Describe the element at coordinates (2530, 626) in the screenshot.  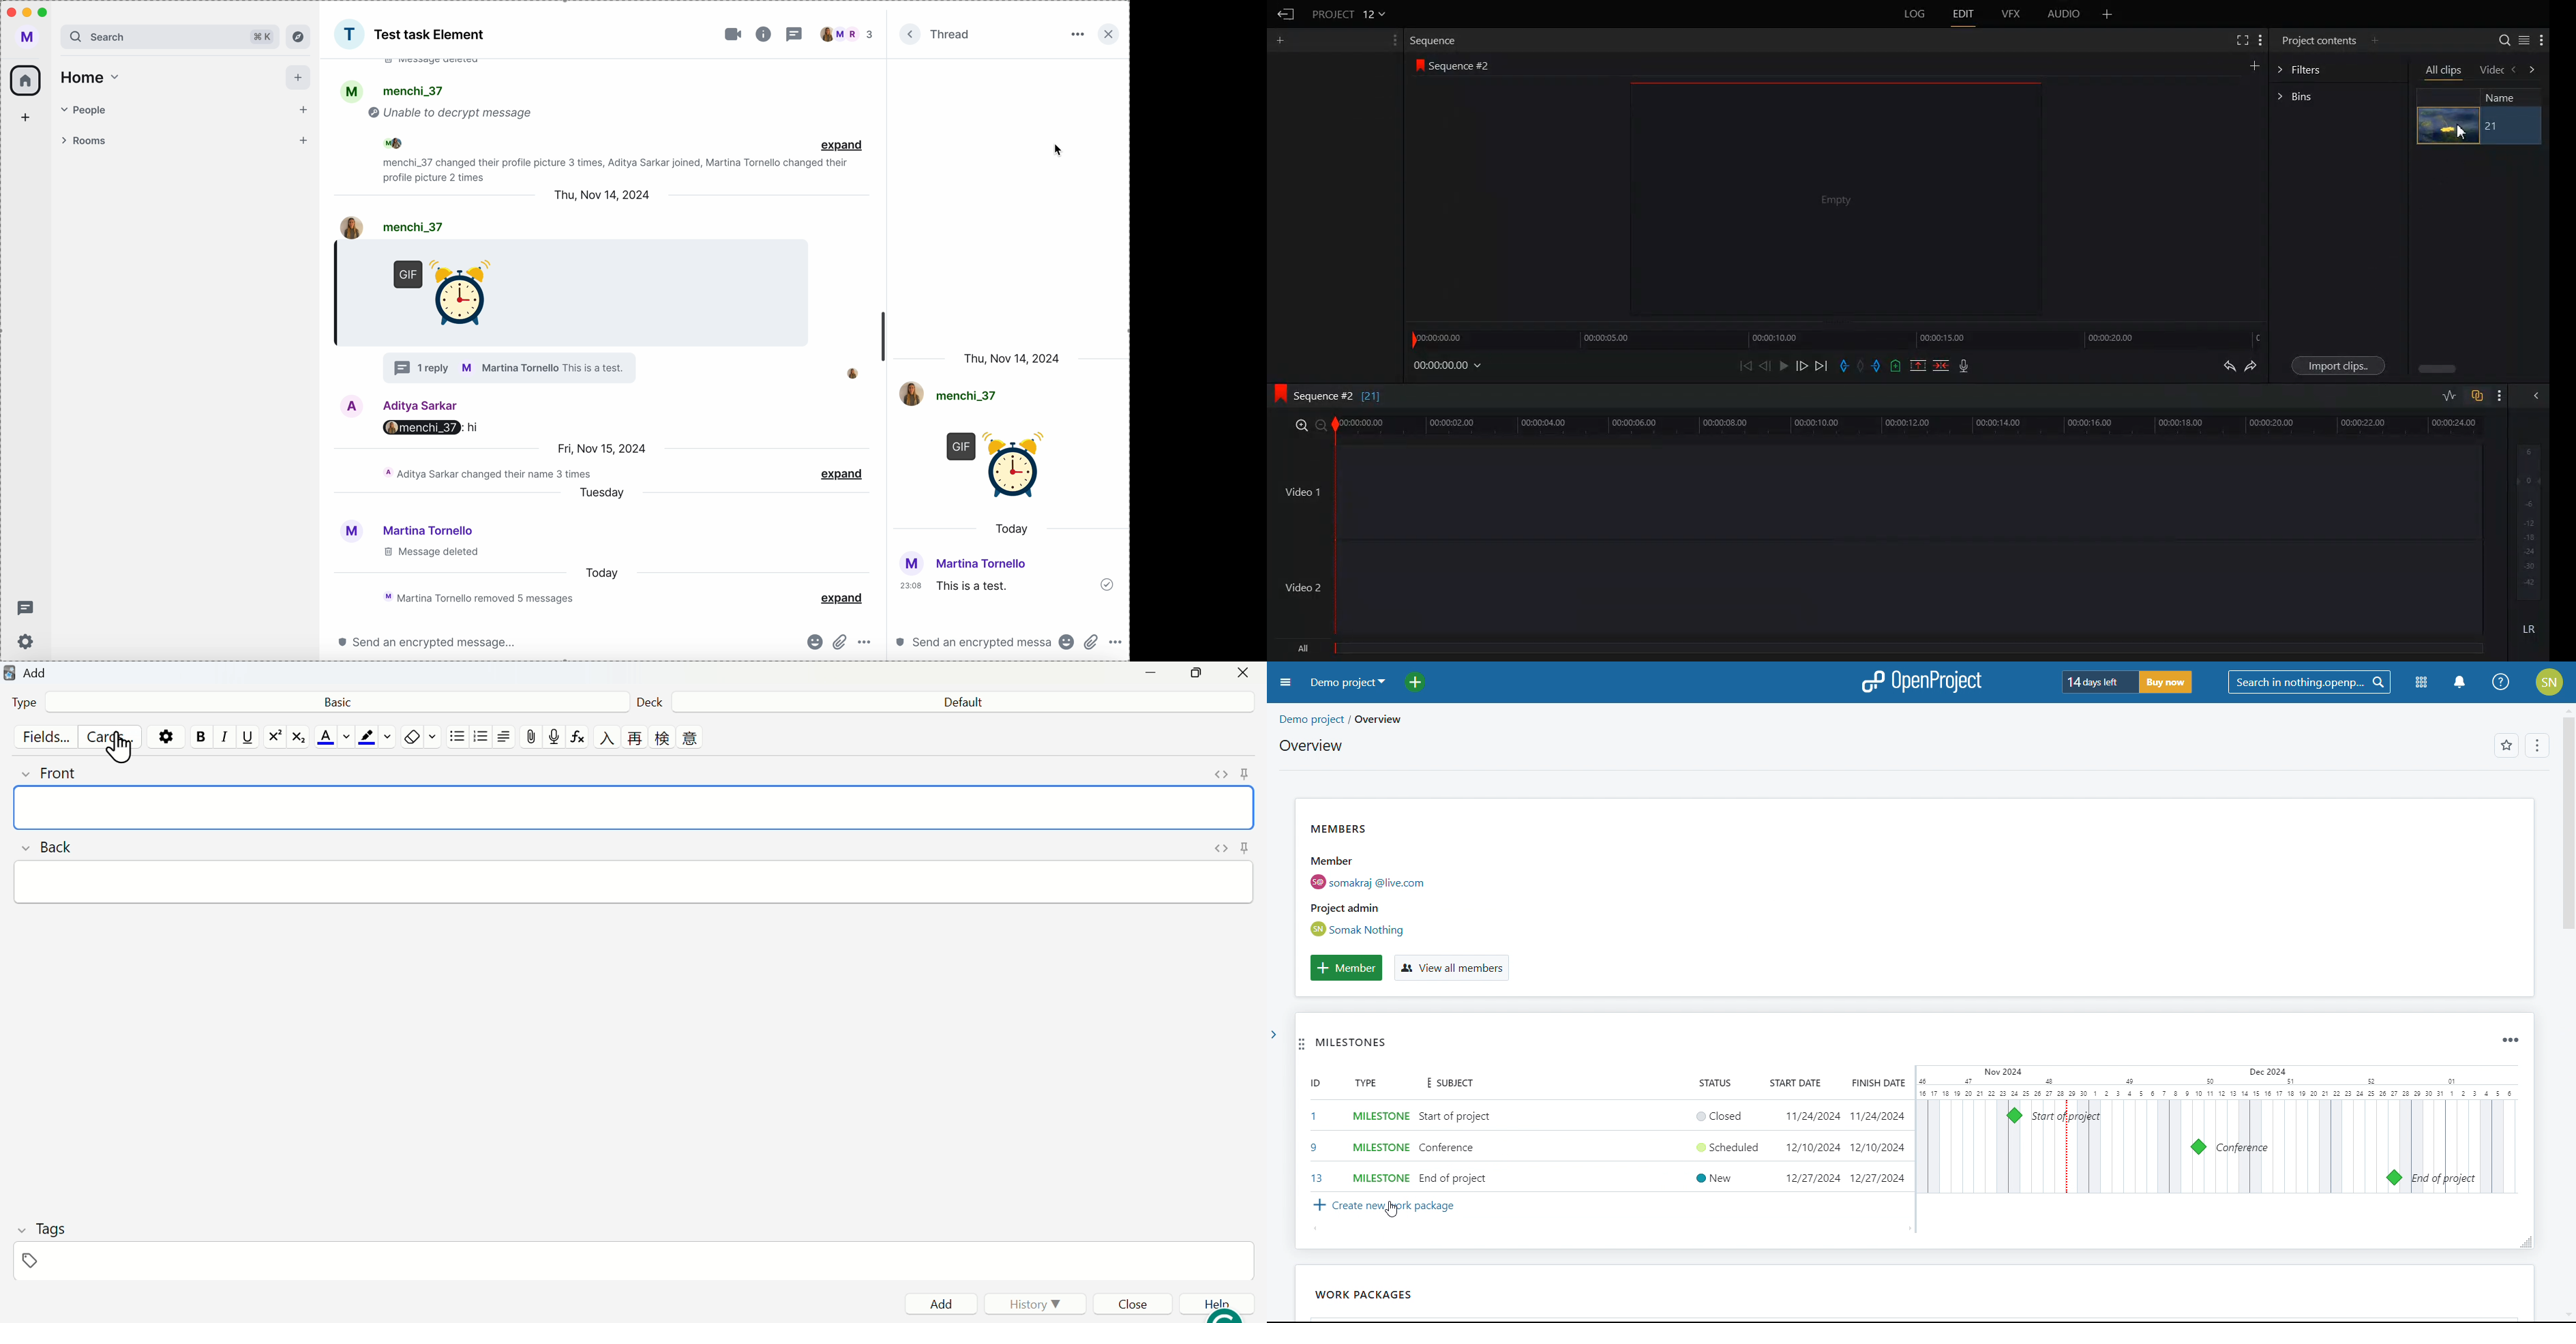
I see `LR` at that location.